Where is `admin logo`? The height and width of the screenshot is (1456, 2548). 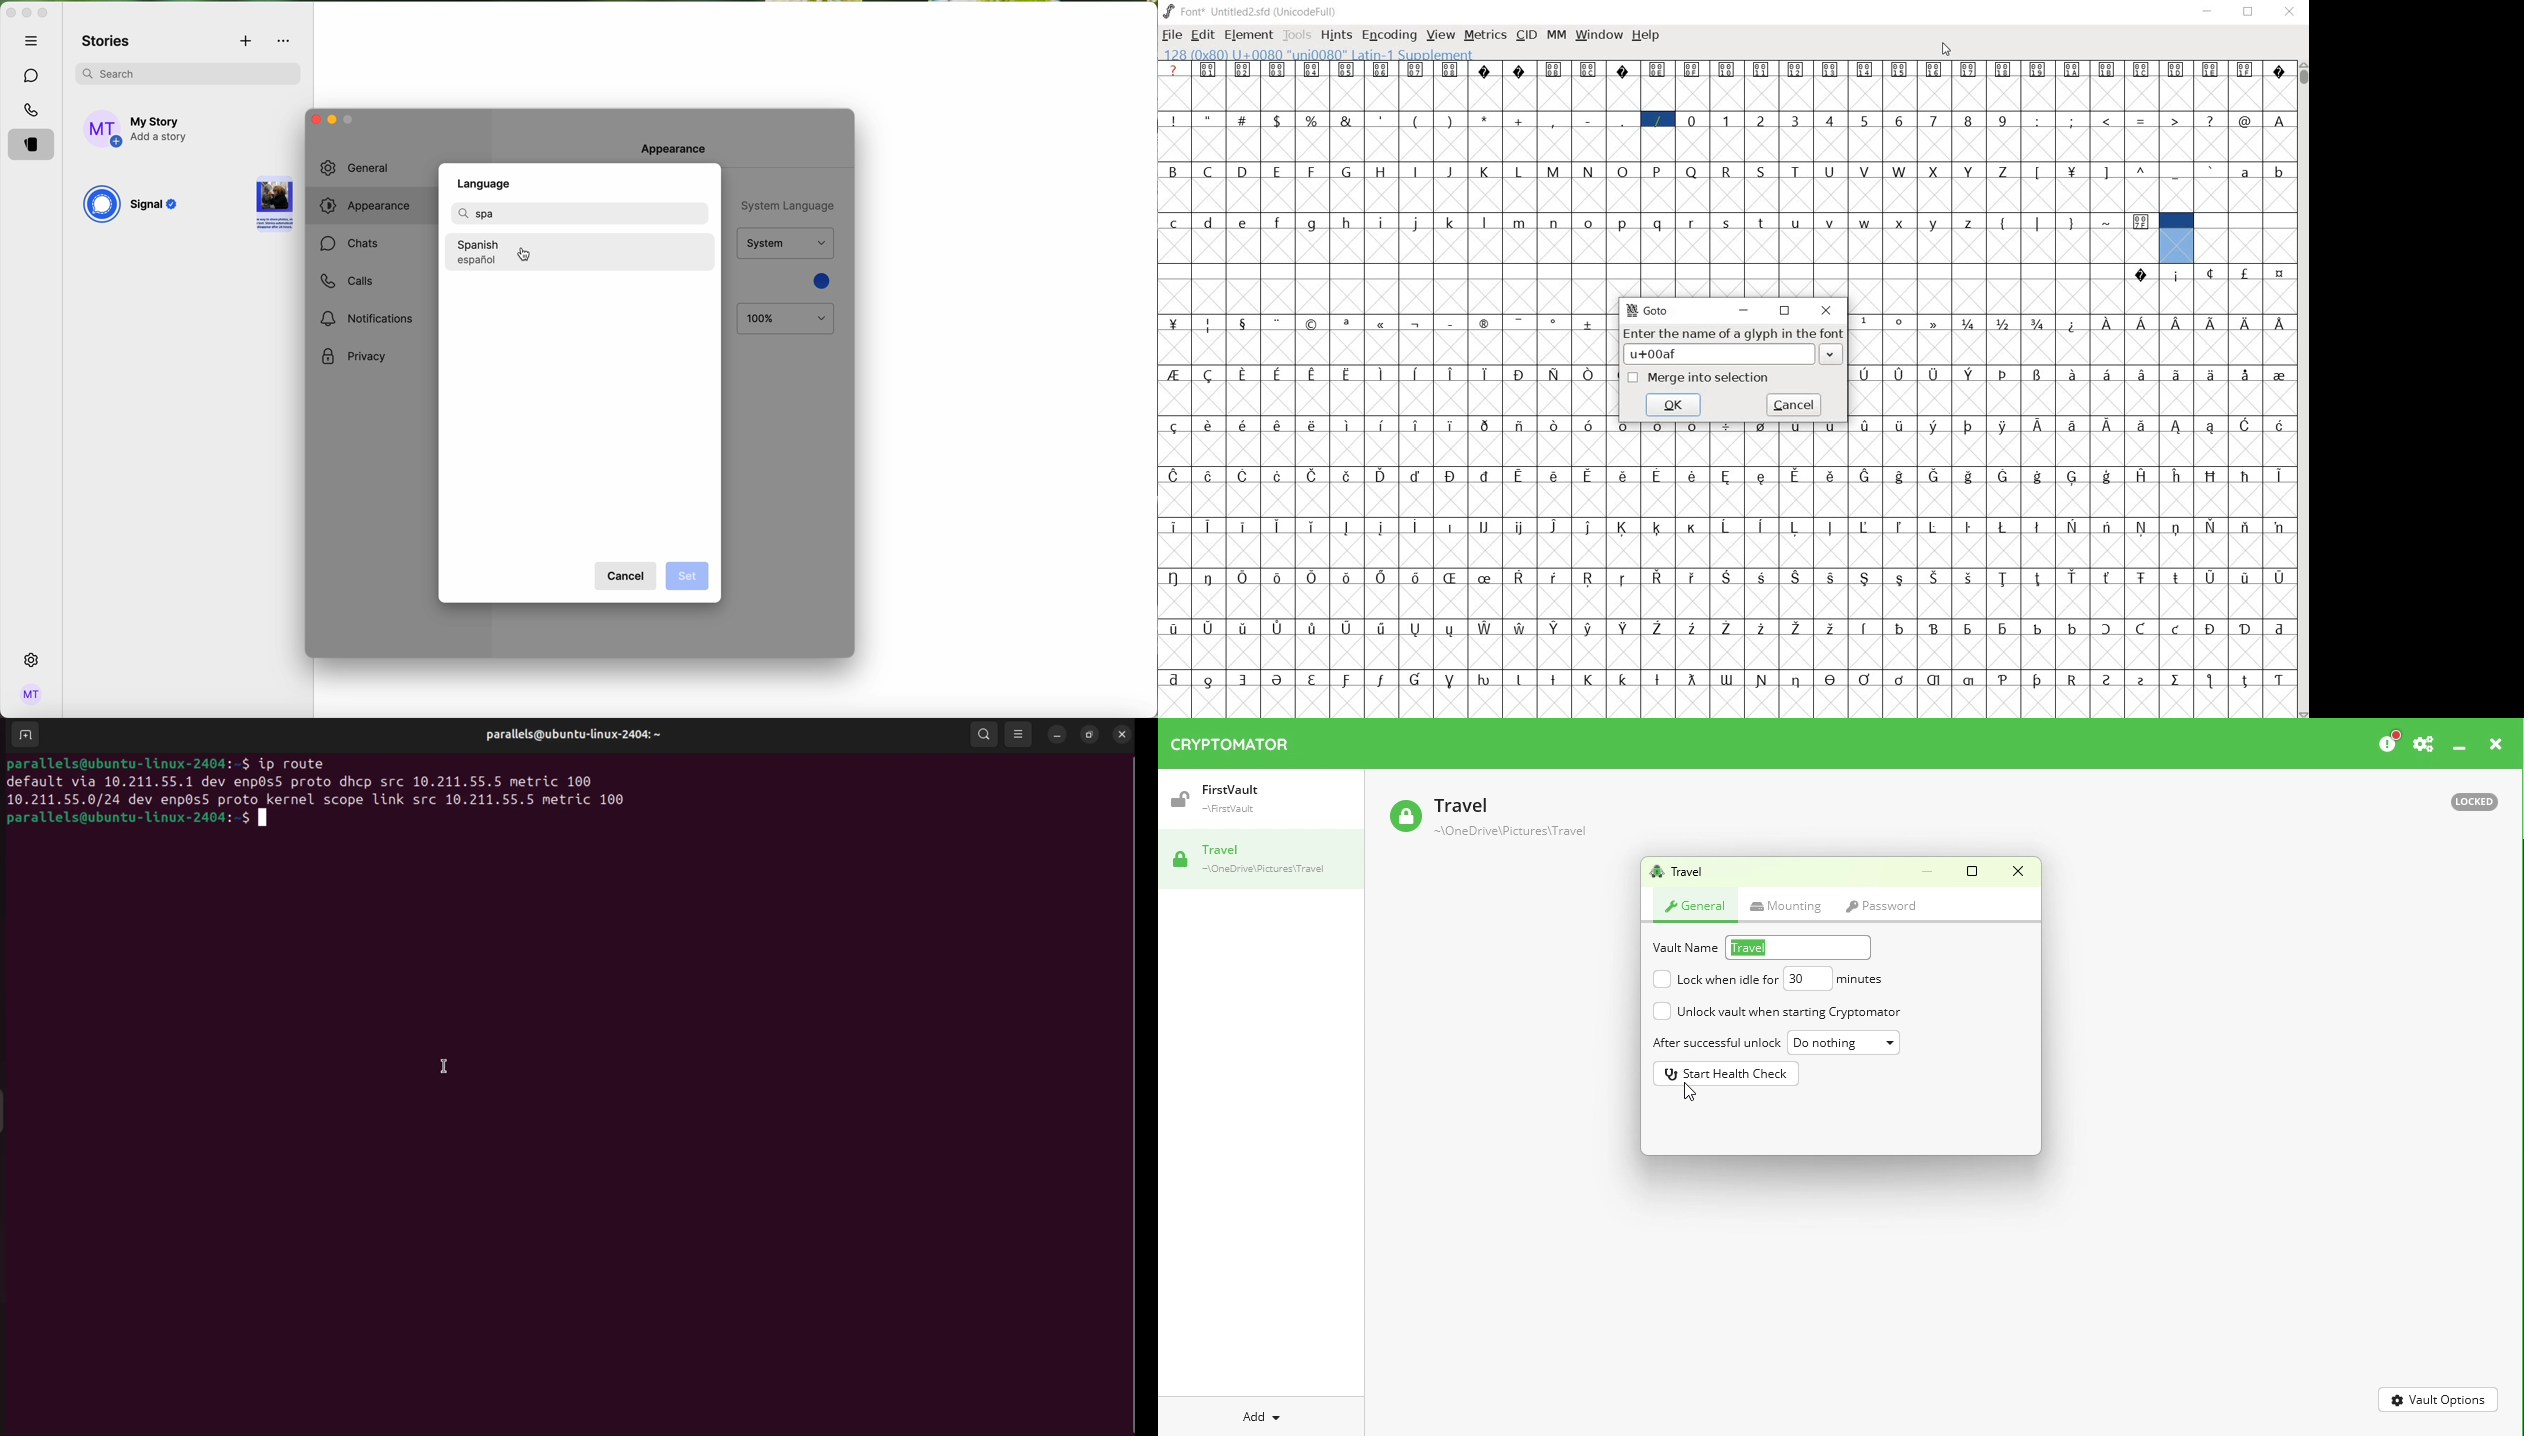
admin logo is located at coordinates (30, 695).